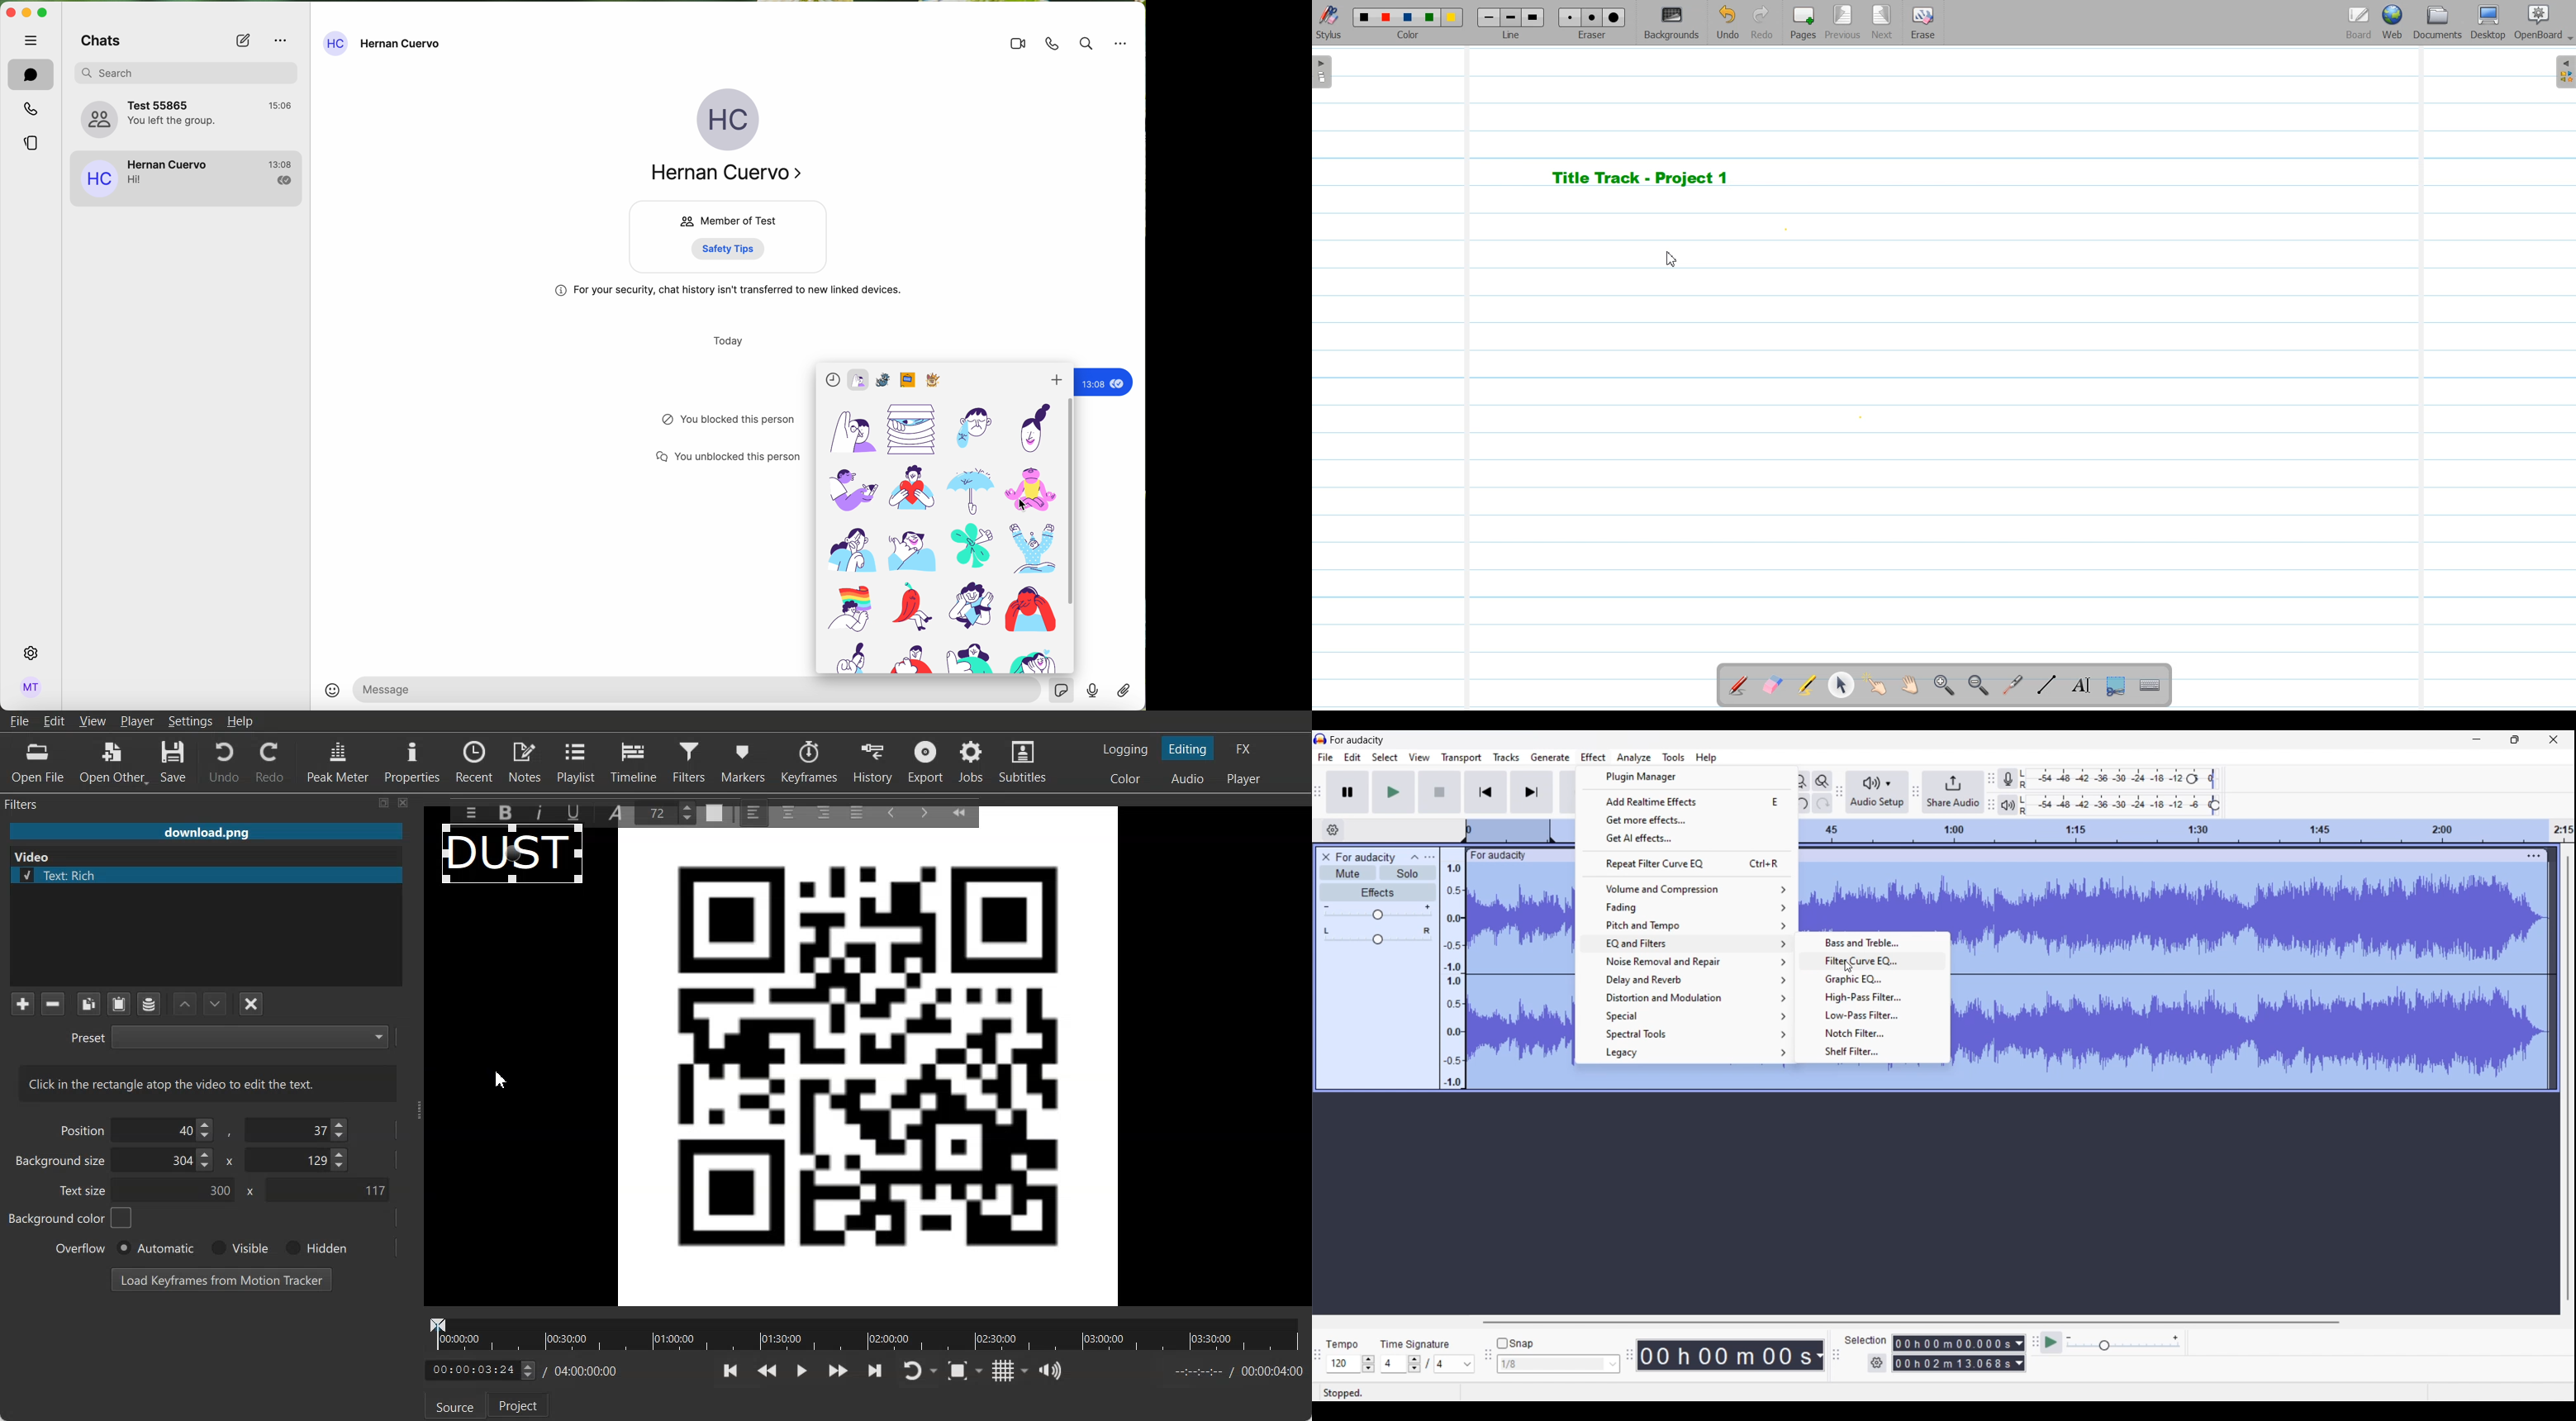  I want to click on Shelf filter, so click(1875, 1052).